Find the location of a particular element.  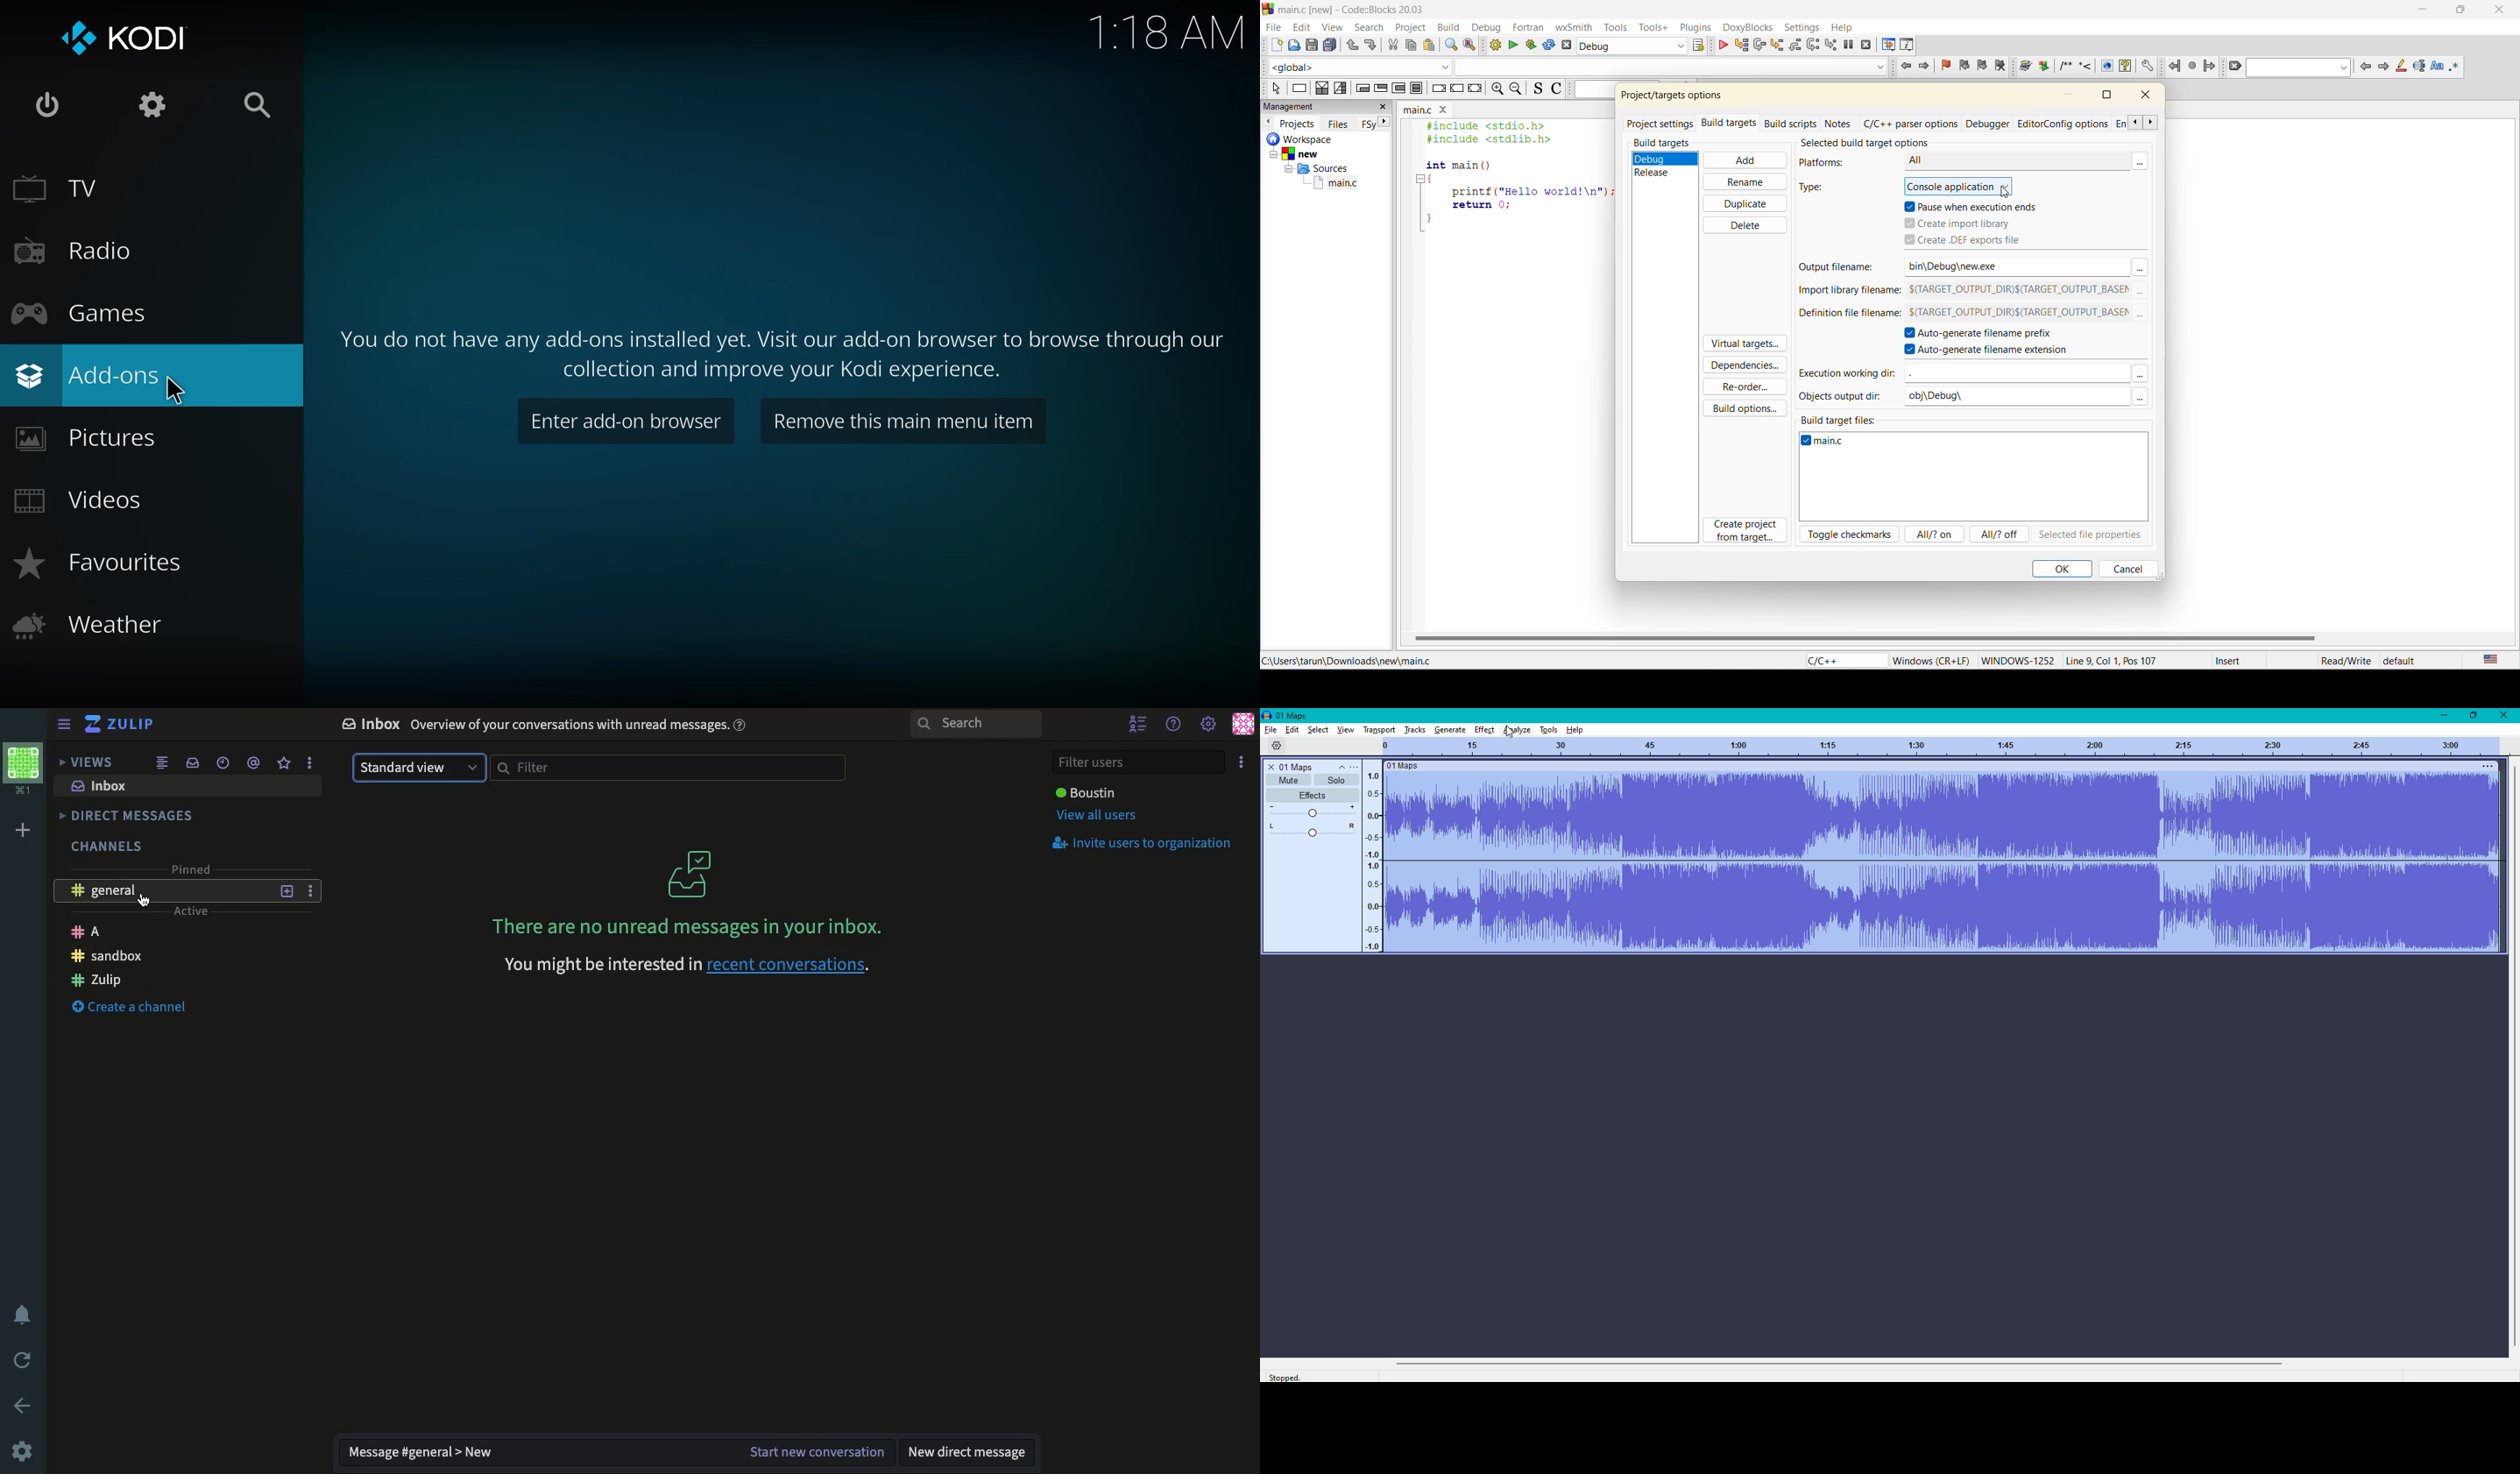

maximize is located at coordinates (2464, 12).